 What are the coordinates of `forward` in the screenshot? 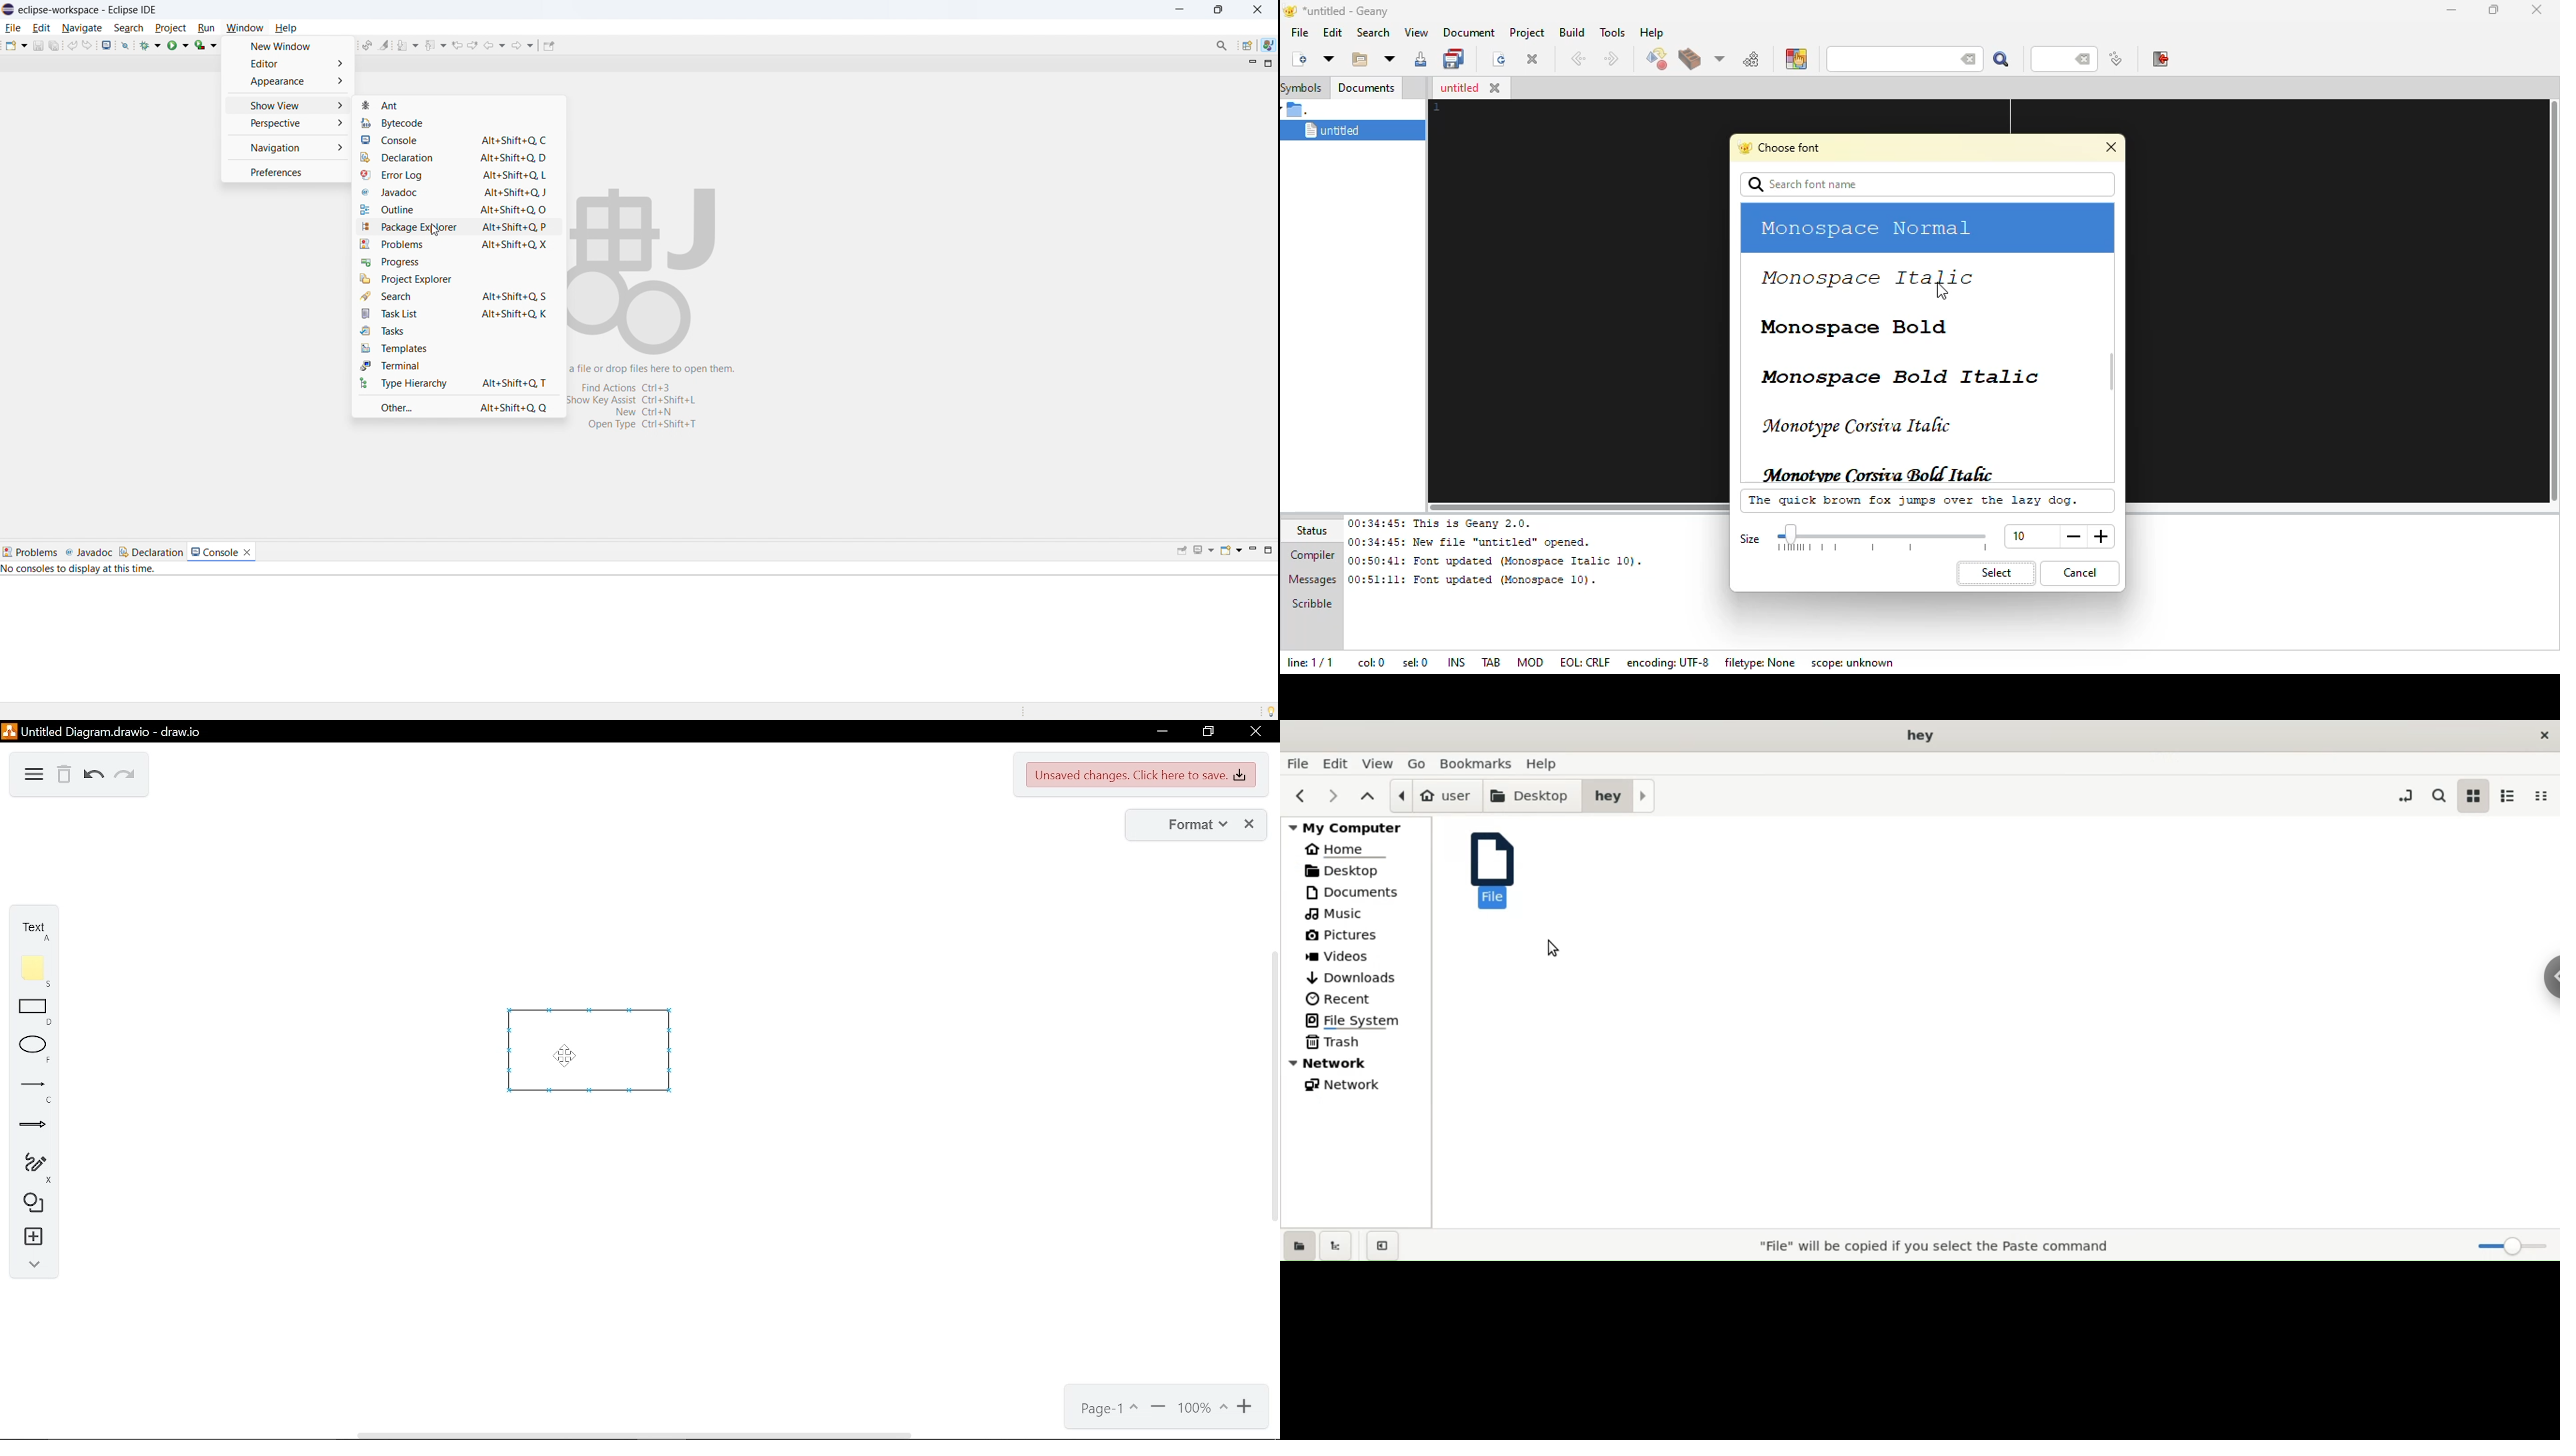 It's located at (523, 44).